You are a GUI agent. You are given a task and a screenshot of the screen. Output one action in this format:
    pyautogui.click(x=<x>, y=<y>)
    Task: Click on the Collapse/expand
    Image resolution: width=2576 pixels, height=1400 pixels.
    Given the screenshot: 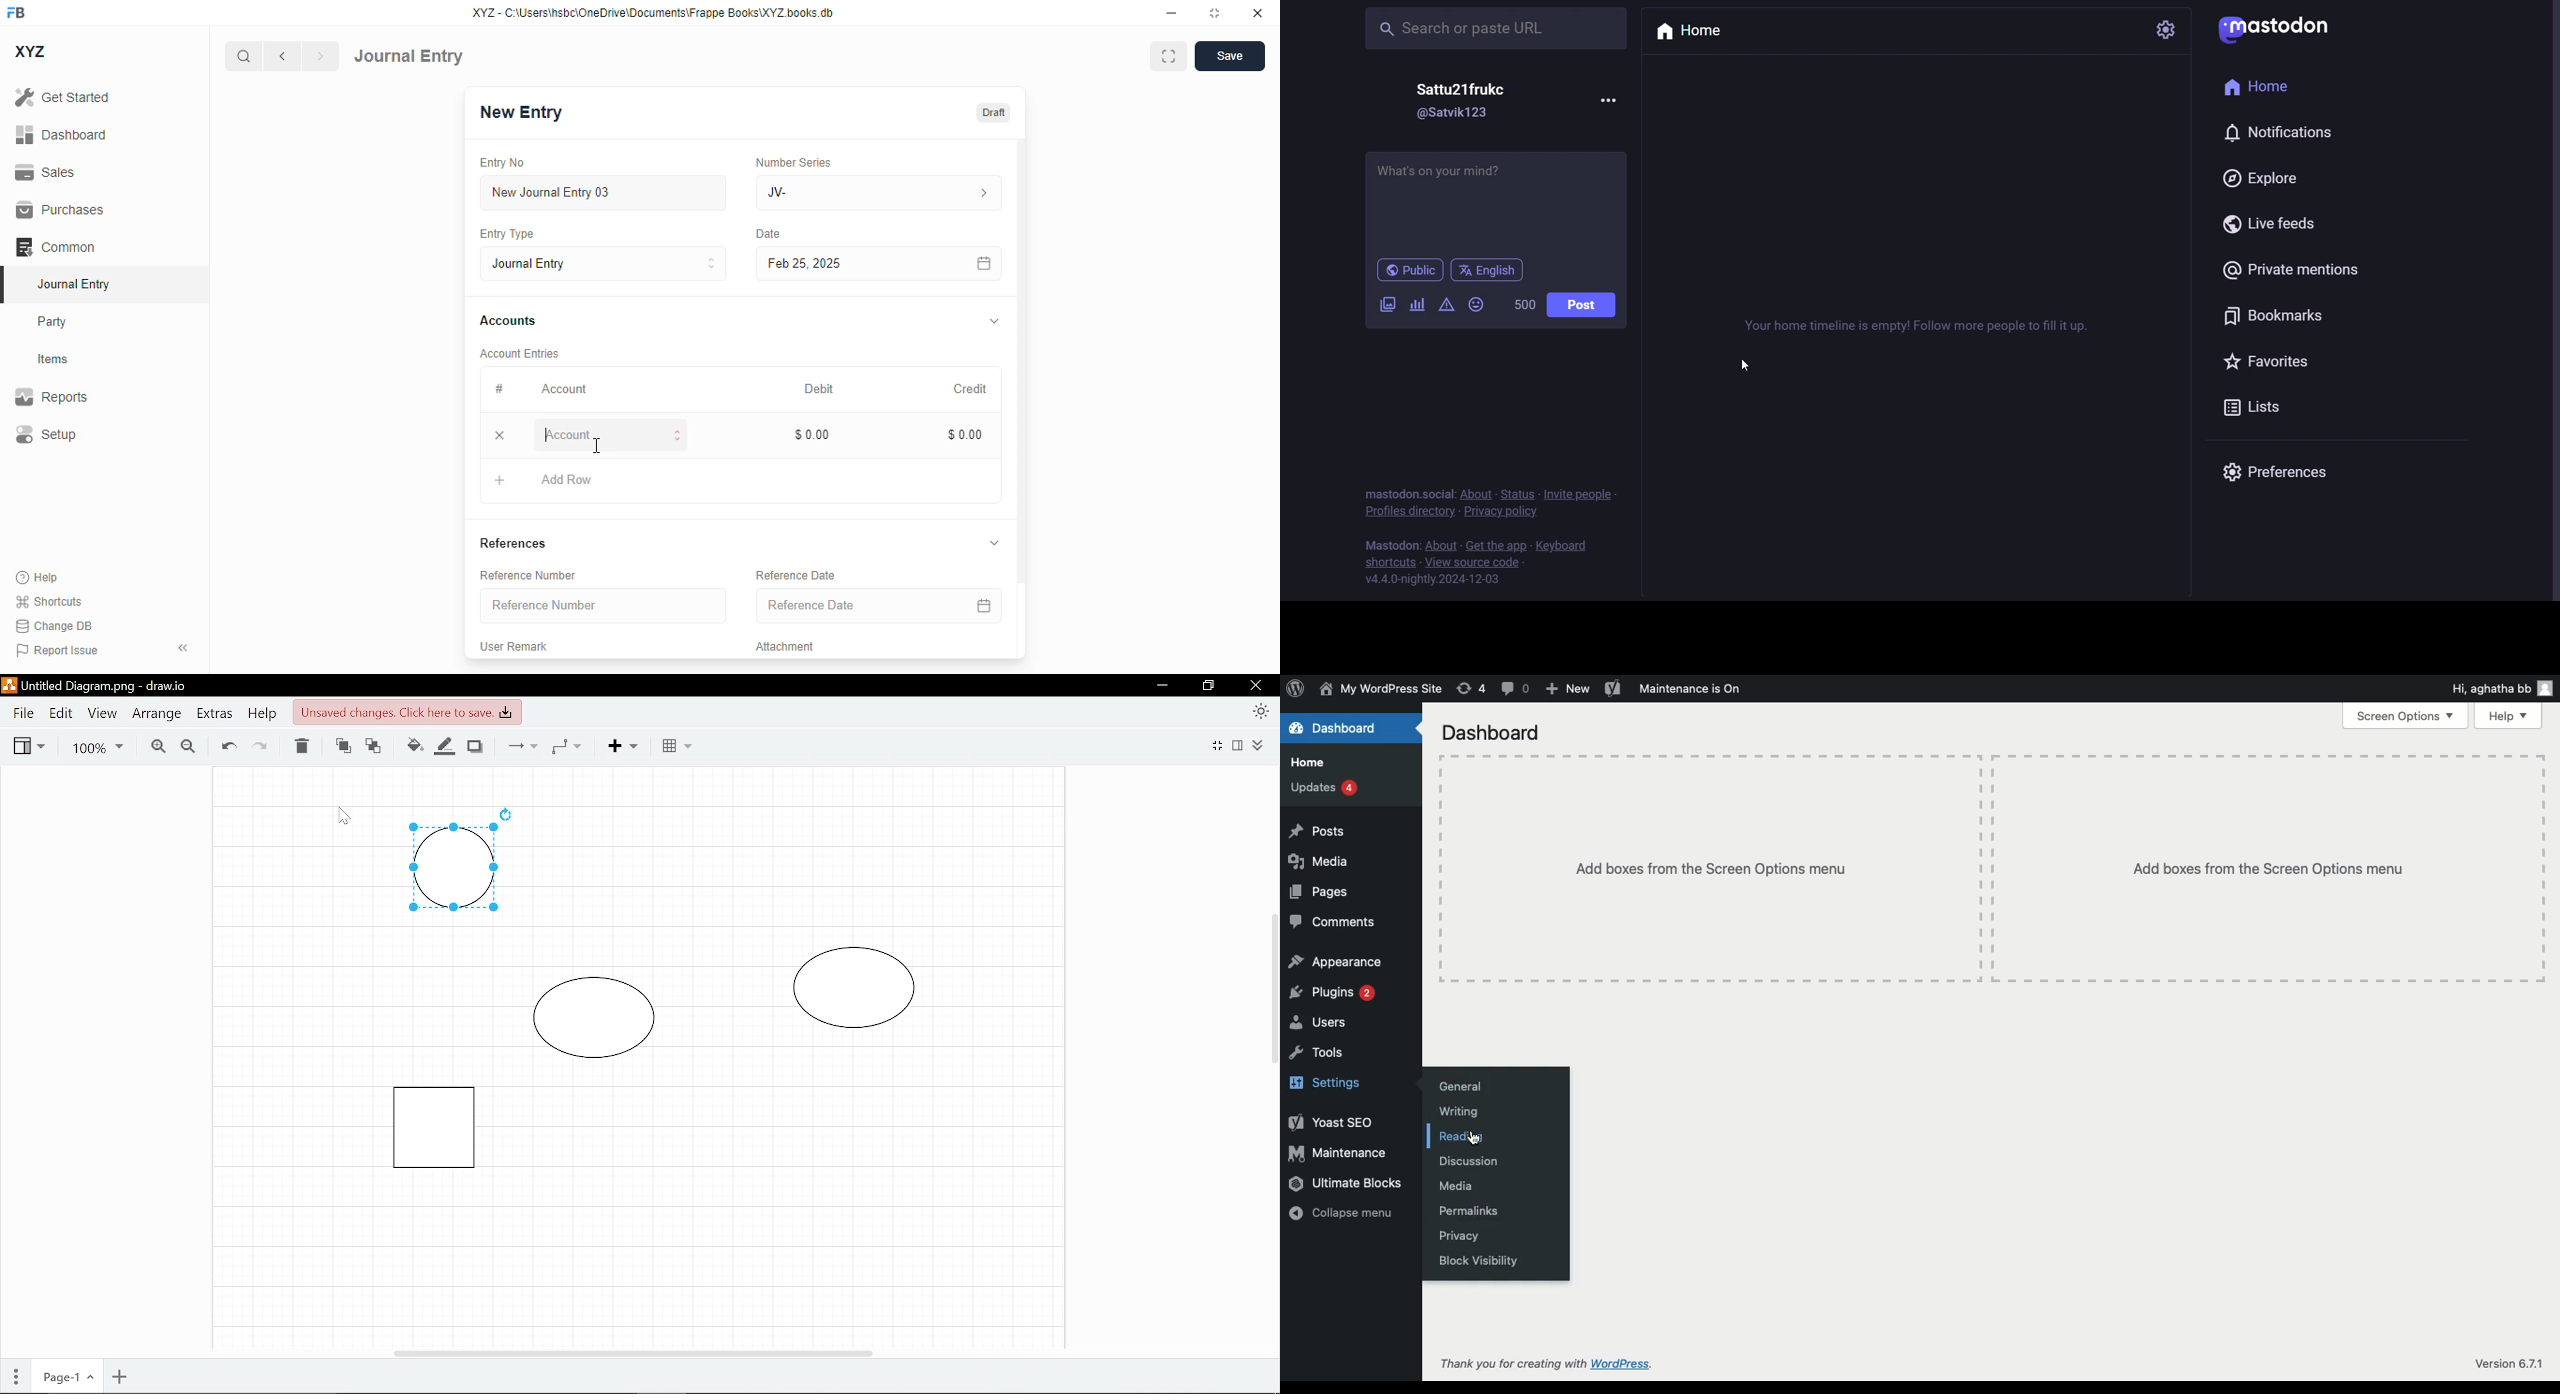 What is the action you would take?
    pyautogui.click(x=1261, y=745)
    